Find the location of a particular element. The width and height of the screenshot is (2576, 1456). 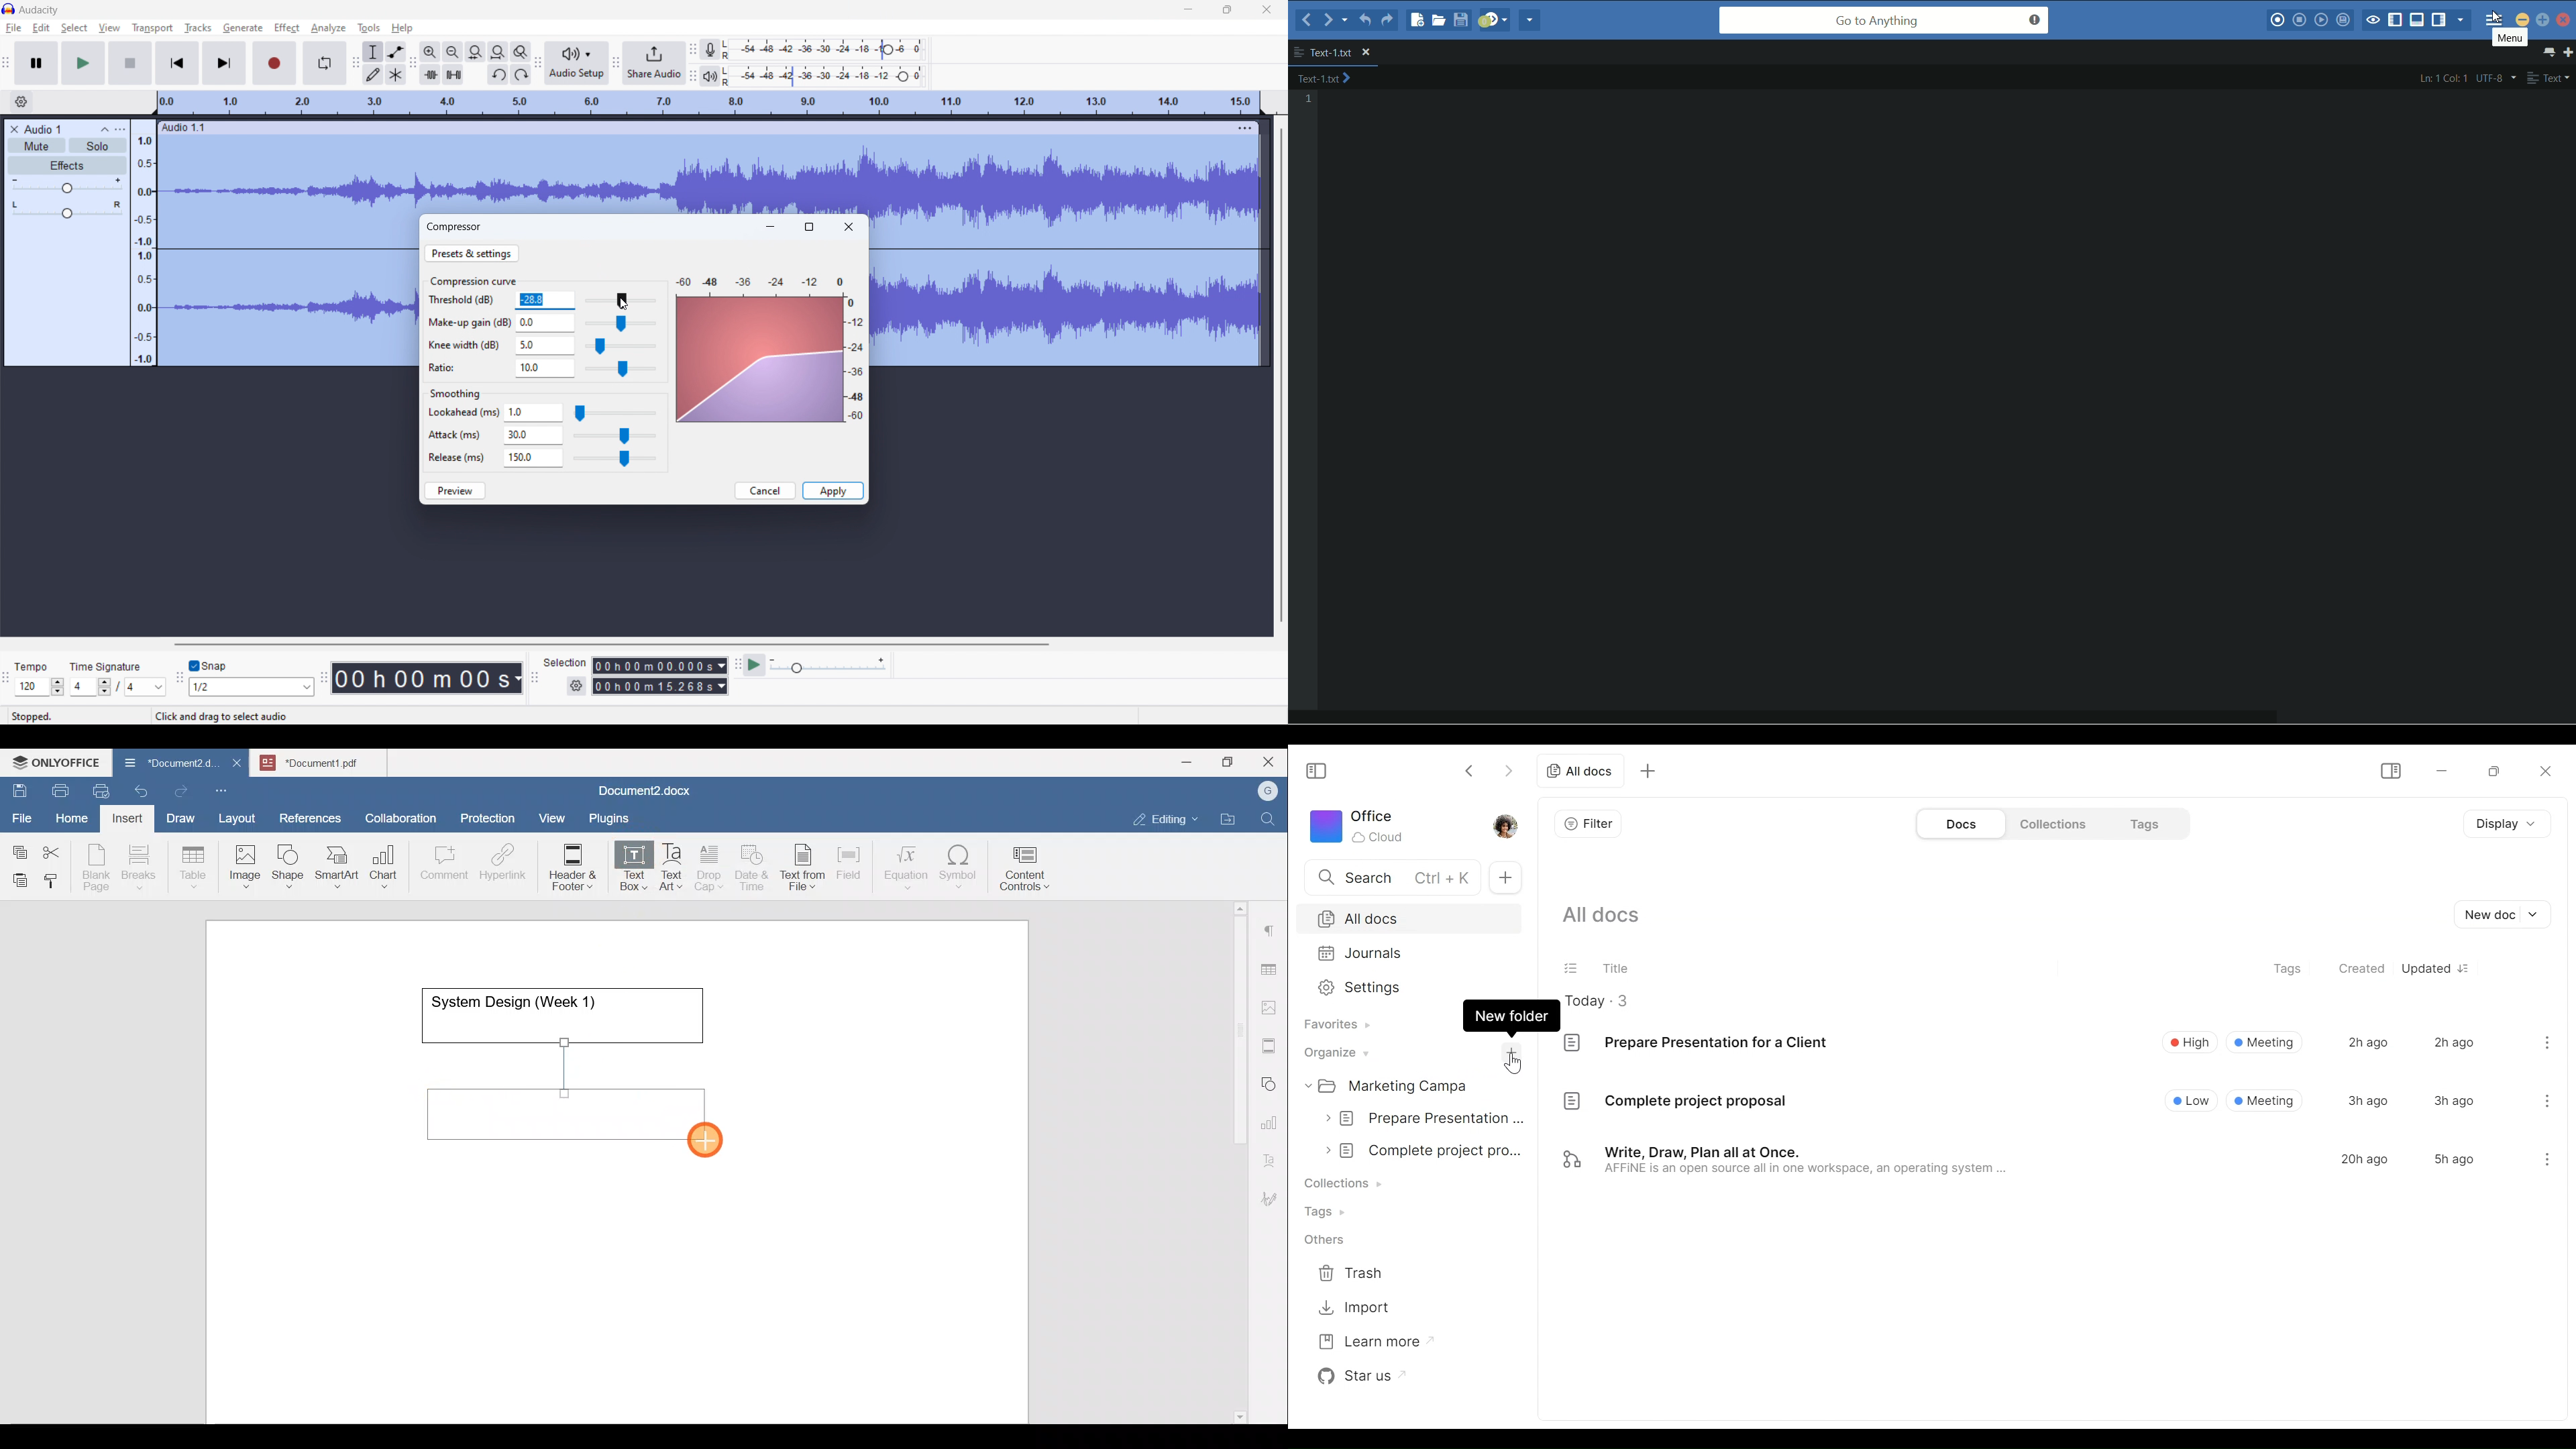

maximize is located at coordinates (809, 227).